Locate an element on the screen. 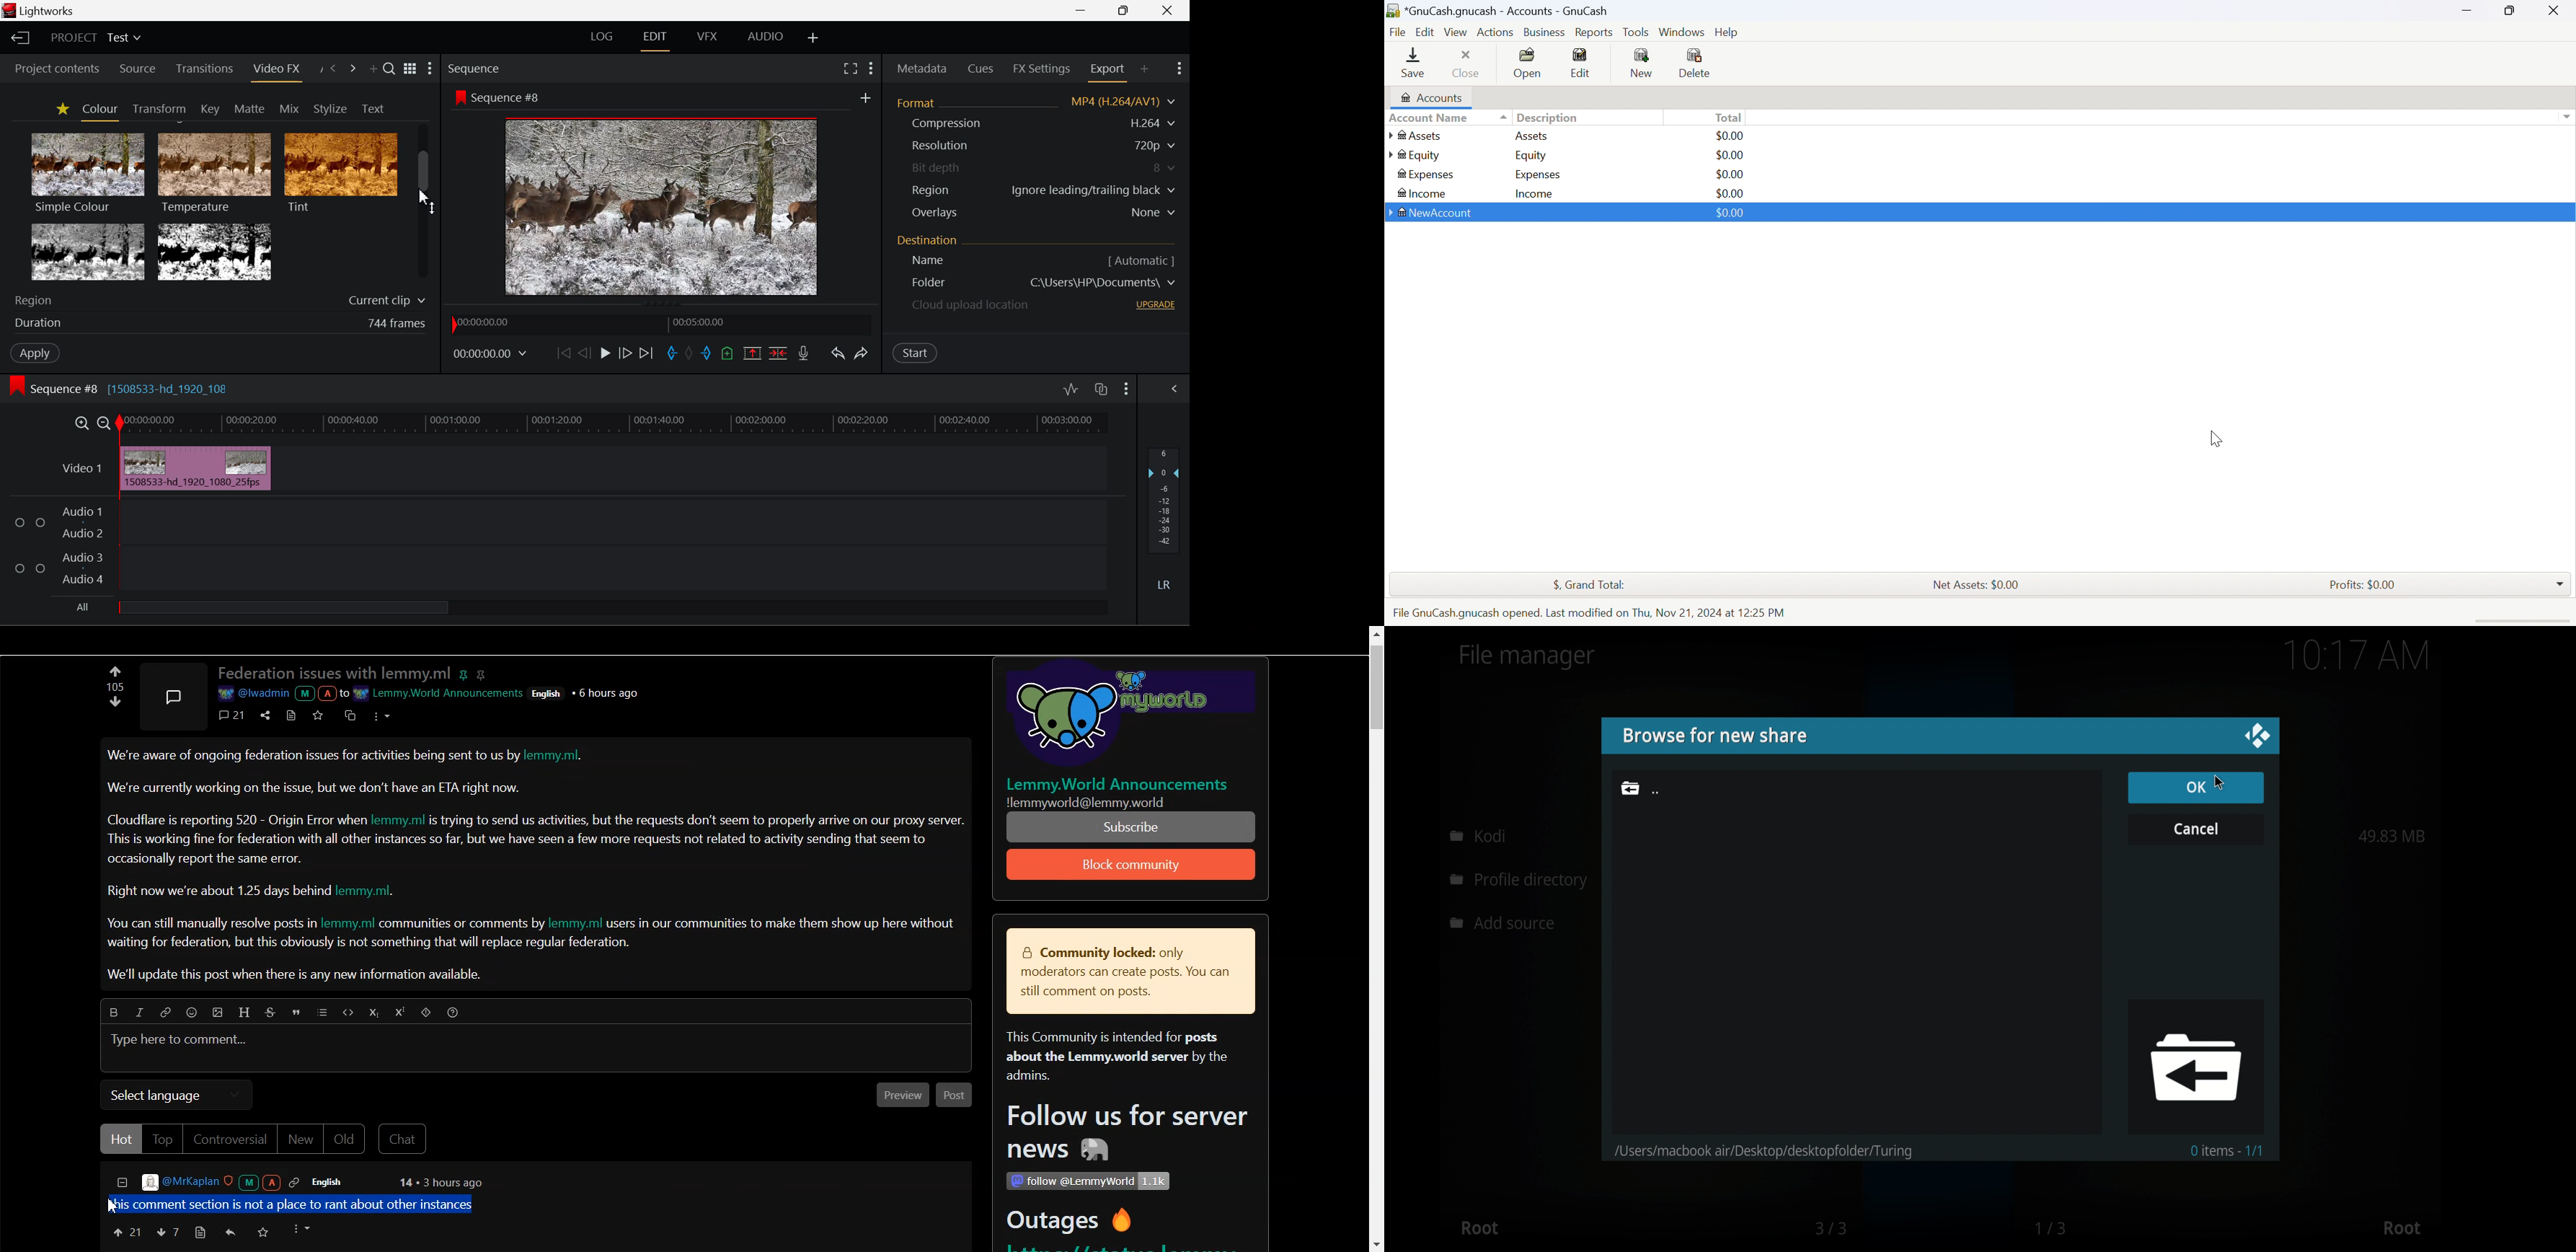  file manager is located at coordinates (1527, 657).